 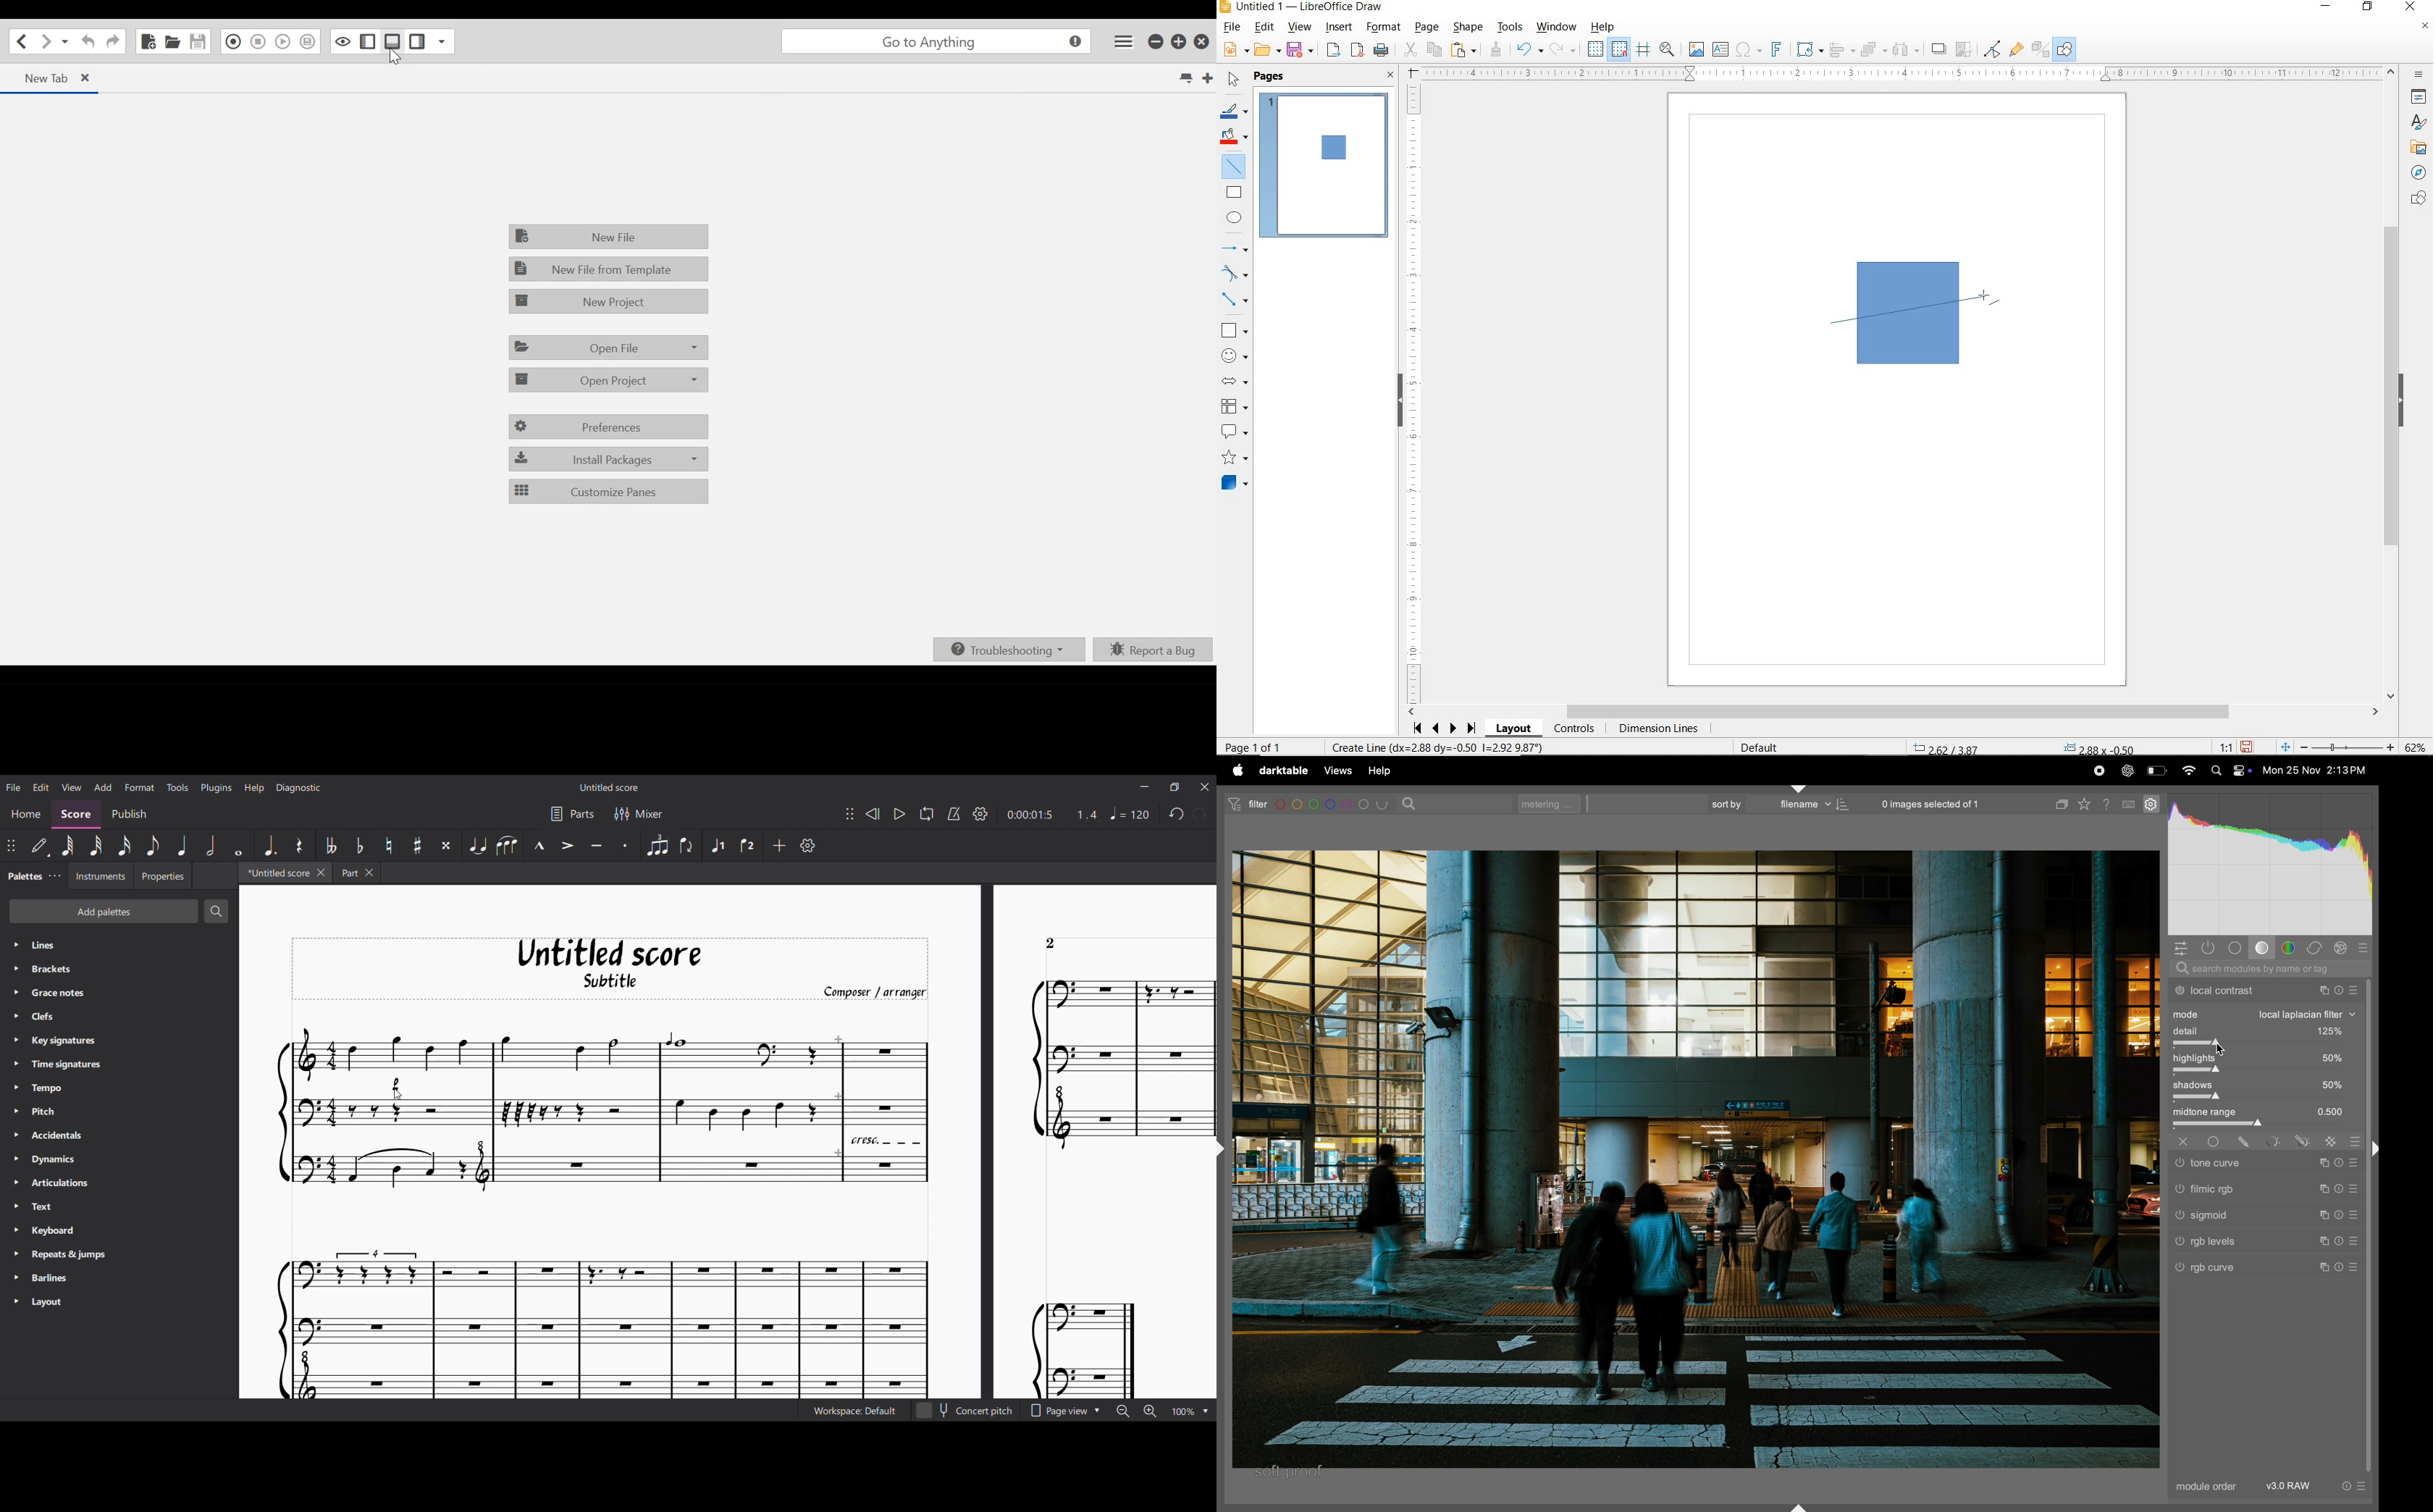 I want to click on CROP IMAGE, so click(x=1965, y=50).